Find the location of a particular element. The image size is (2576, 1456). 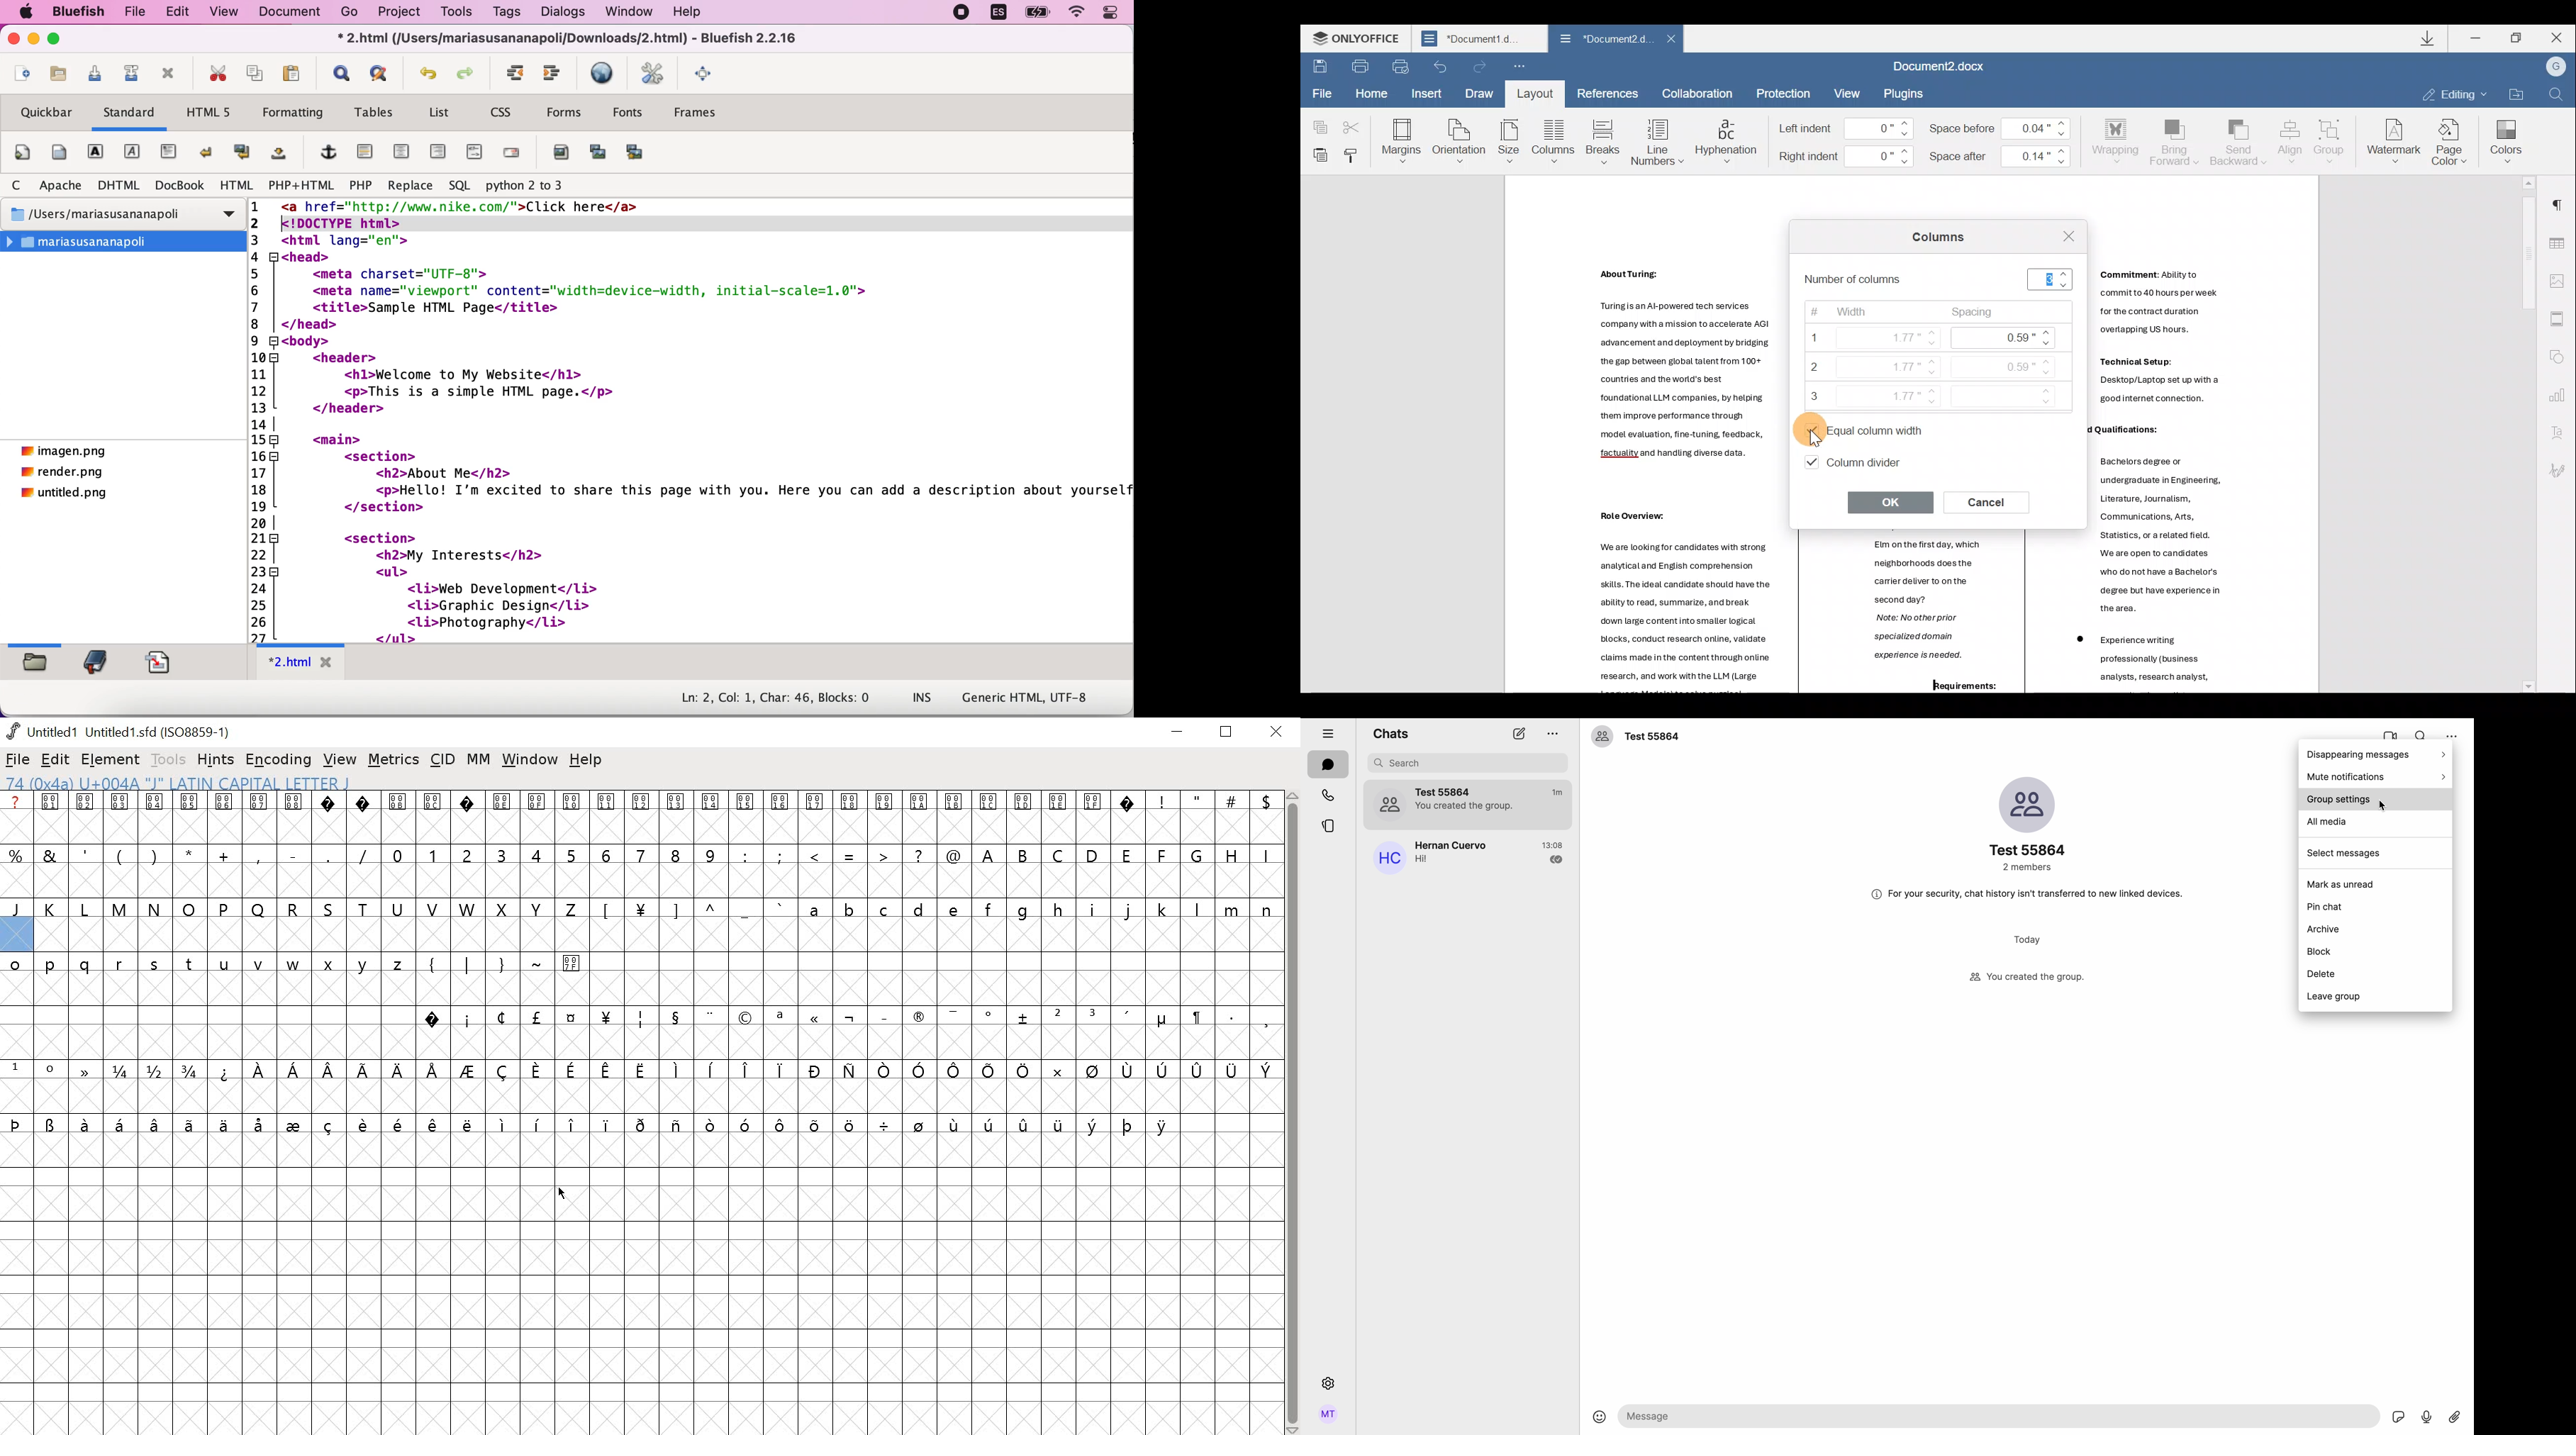

Apple is located at coordinates (25, 13).